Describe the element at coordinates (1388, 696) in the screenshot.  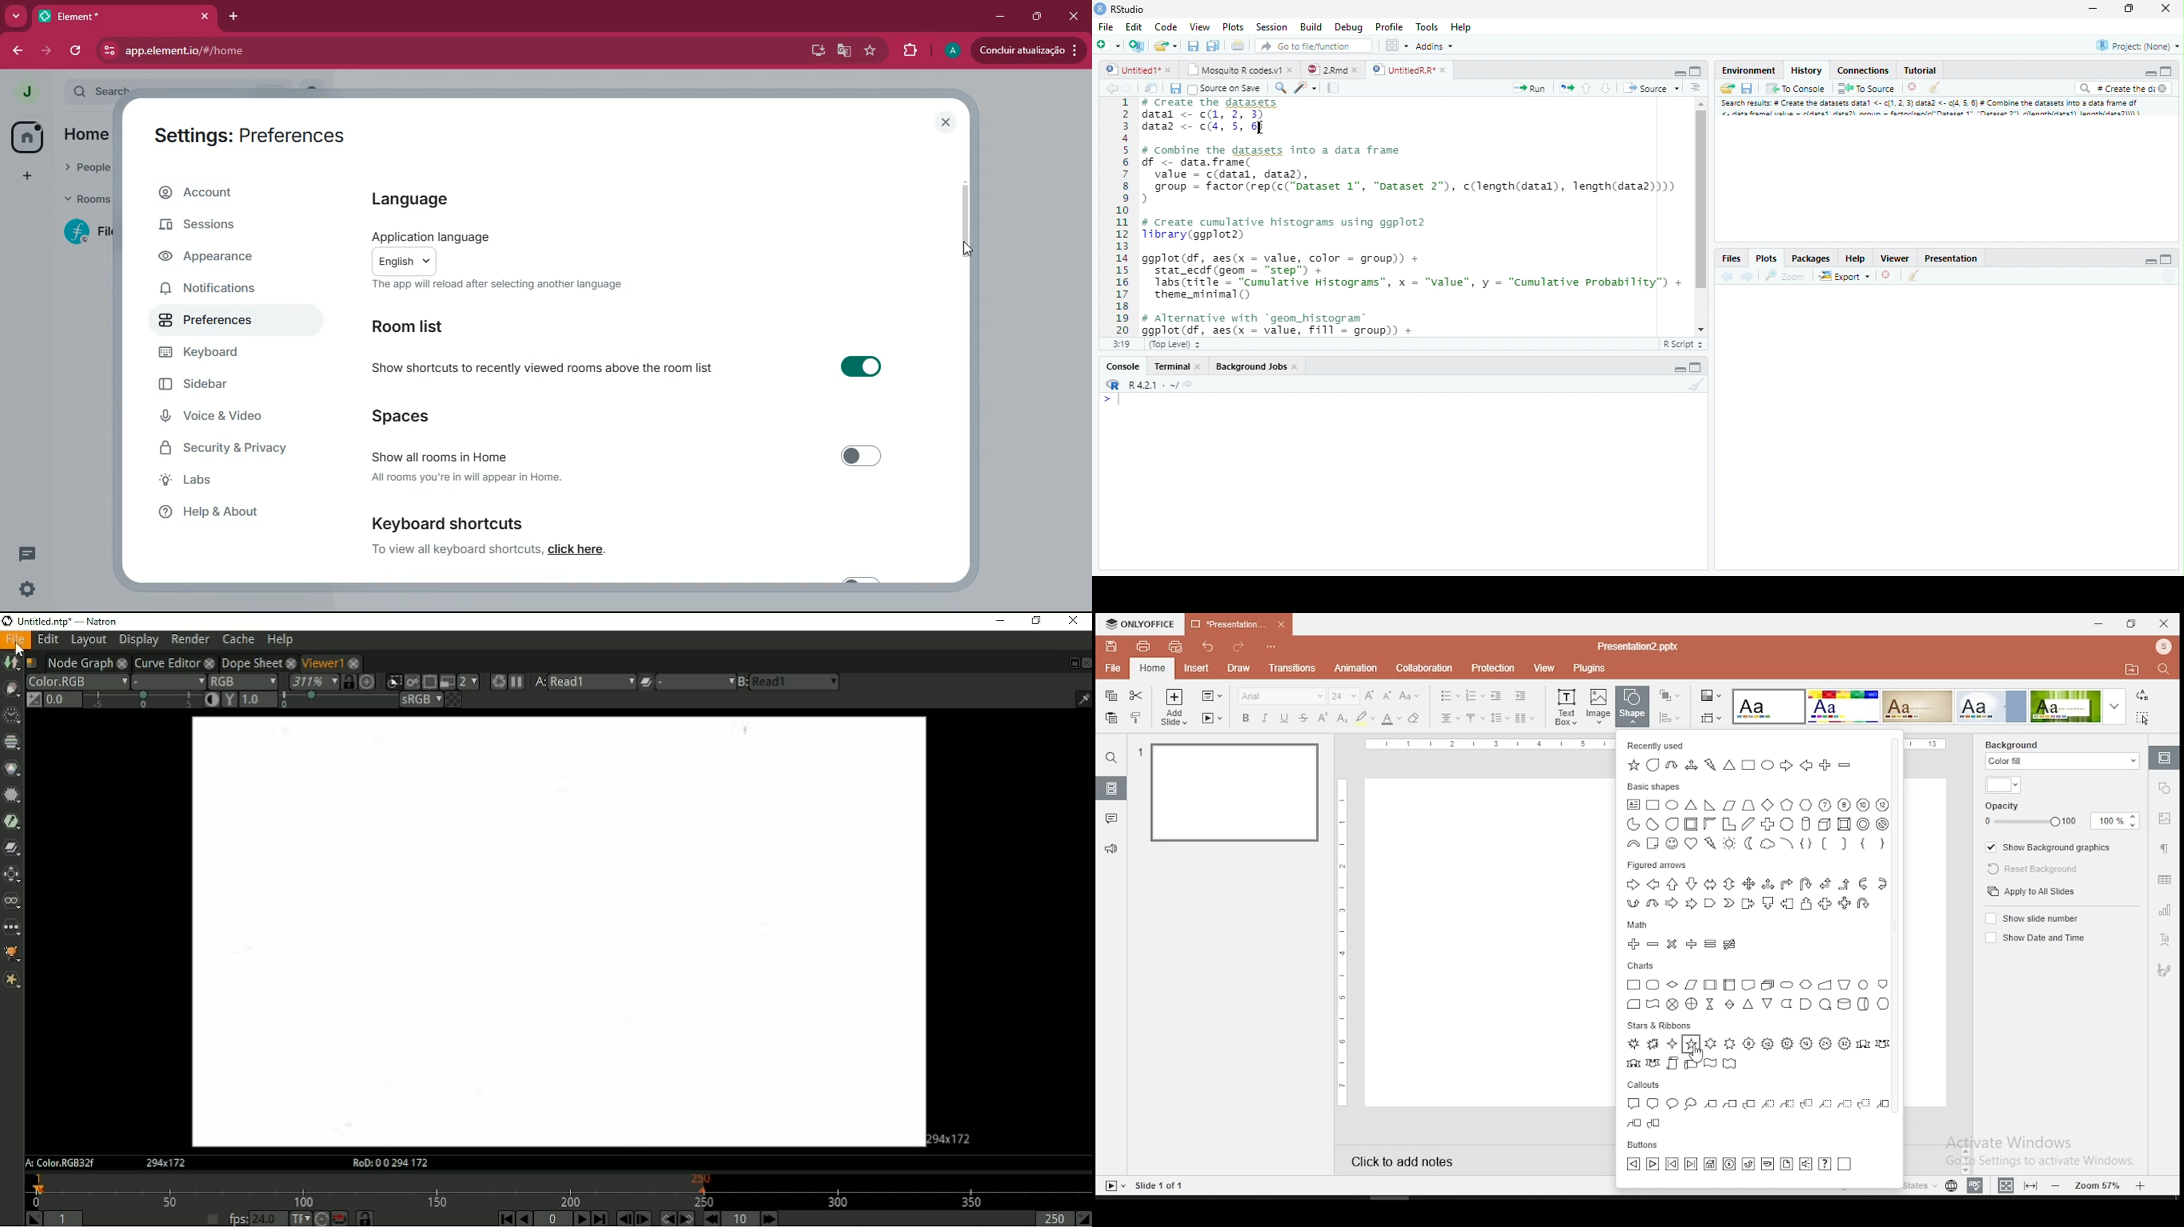
I see `decrease size` at that location.